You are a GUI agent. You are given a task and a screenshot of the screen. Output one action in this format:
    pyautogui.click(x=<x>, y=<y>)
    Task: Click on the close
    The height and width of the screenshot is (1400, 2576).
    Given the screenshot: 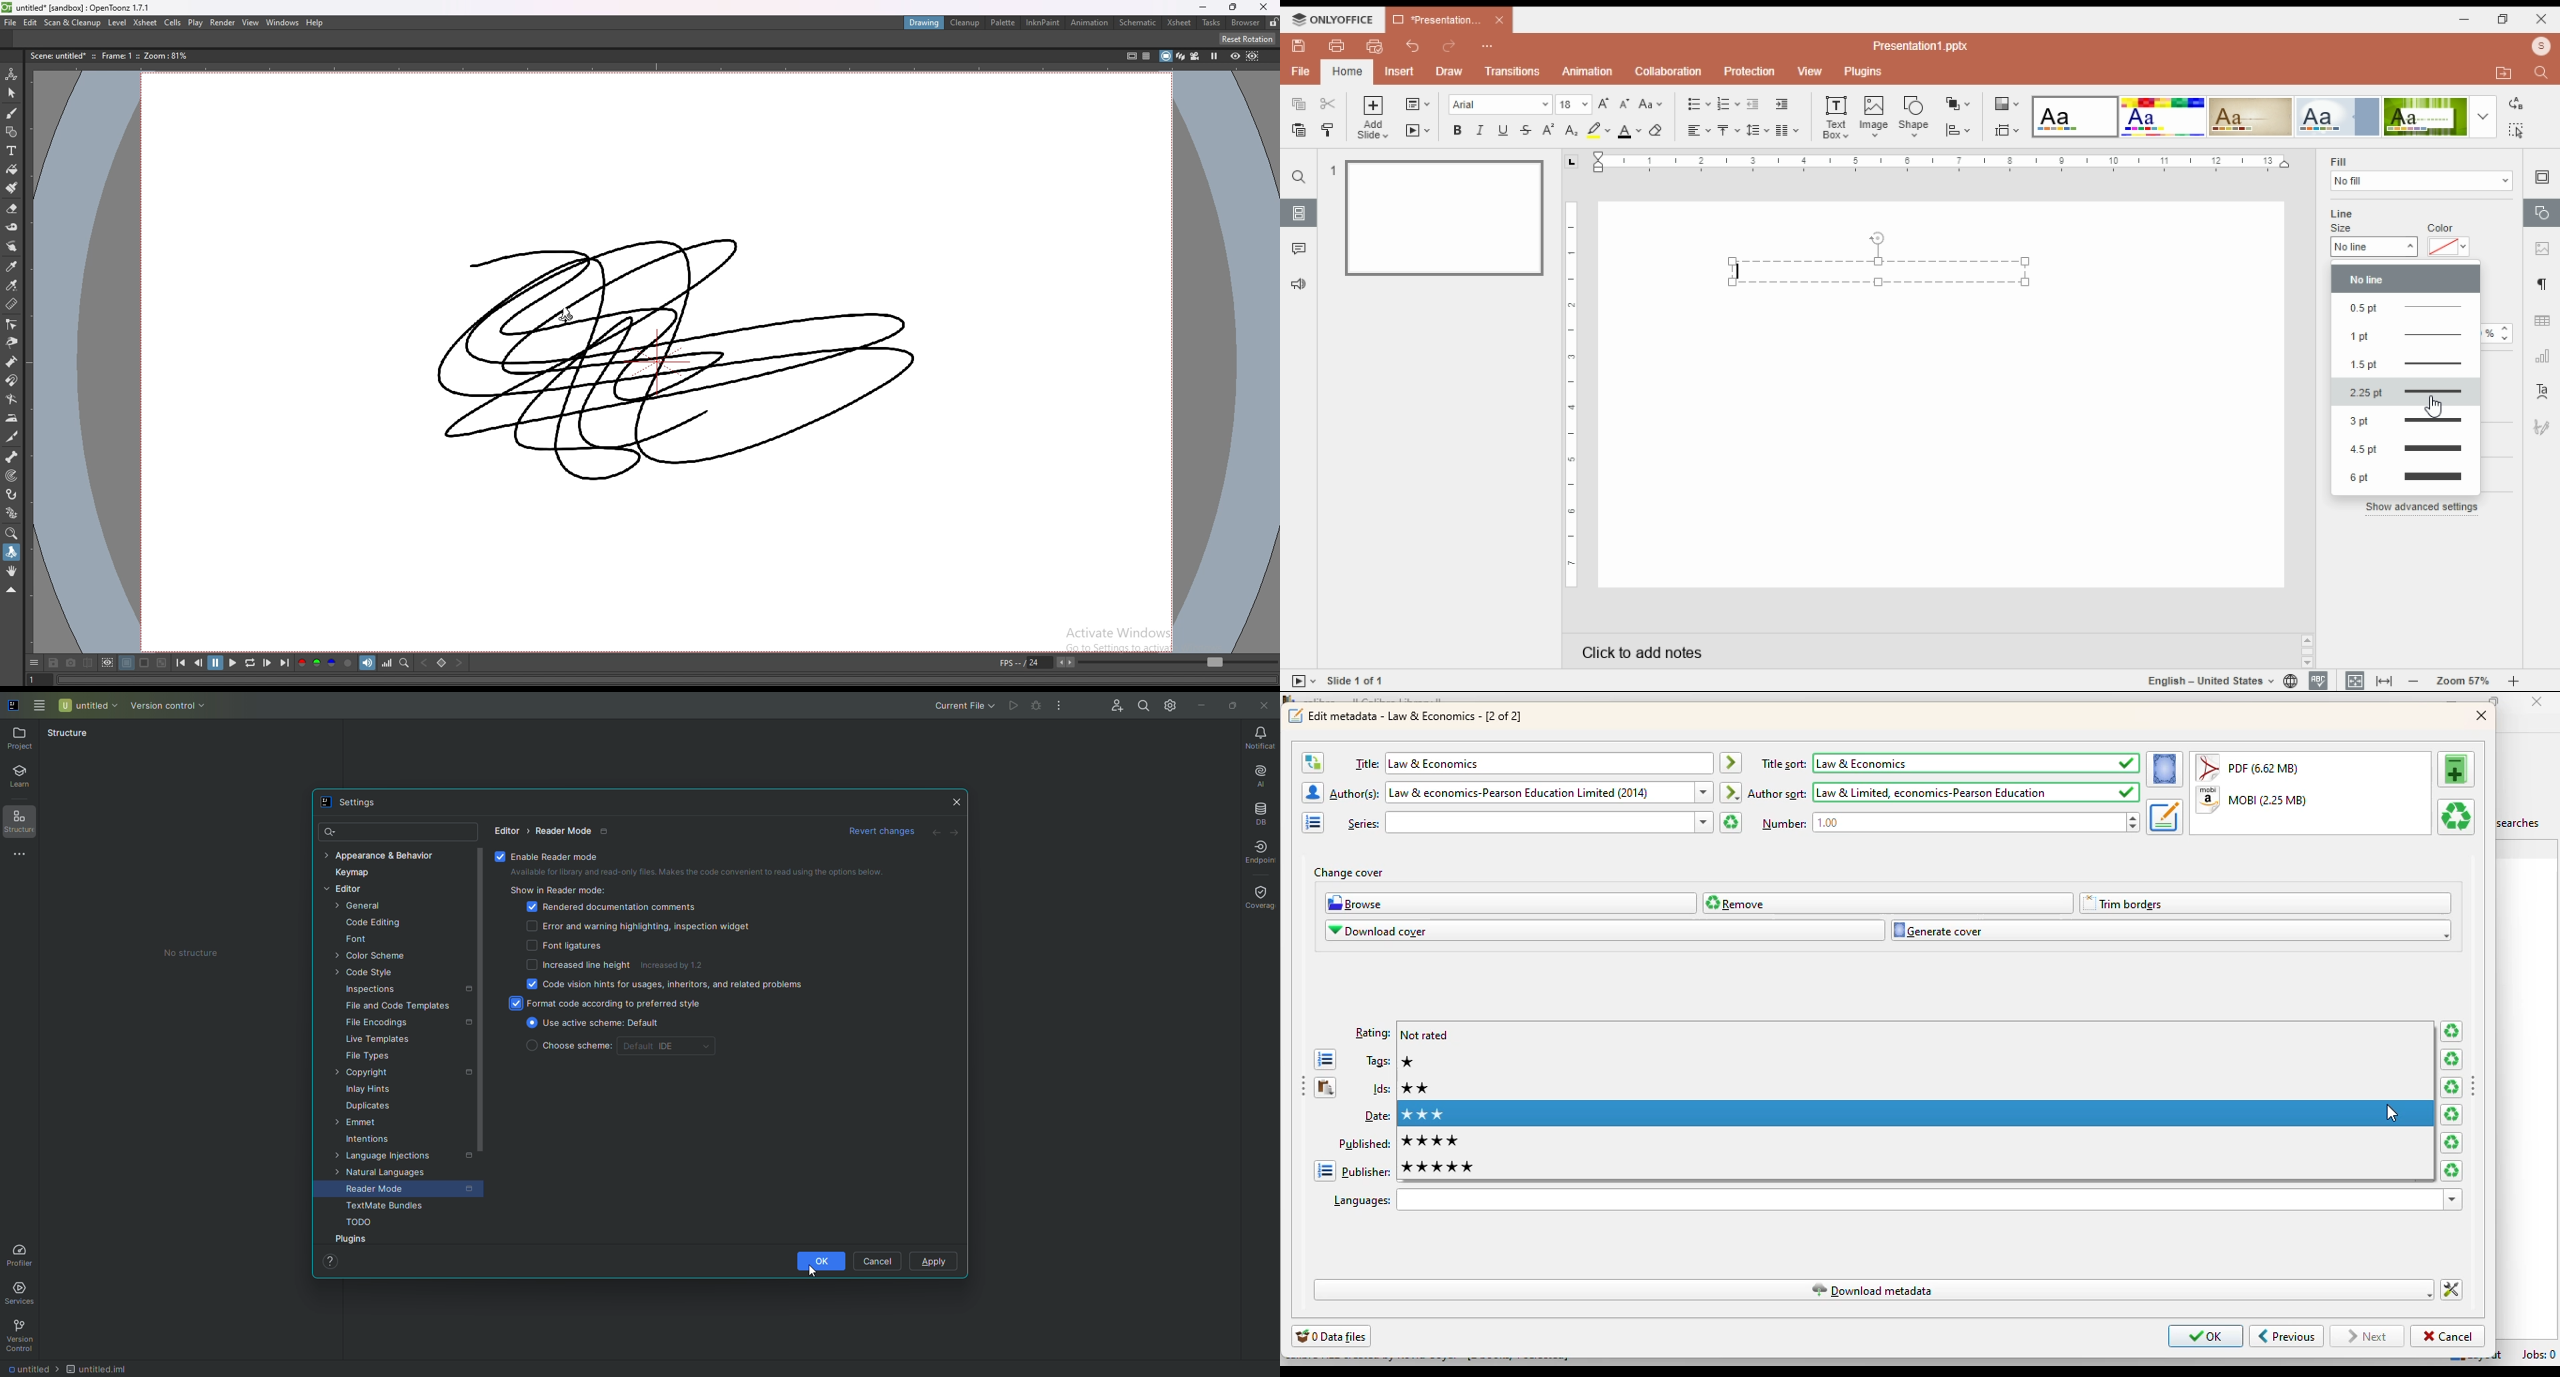 What is the action you would take?
    pyautogui.click(x=2541, y=702)
    